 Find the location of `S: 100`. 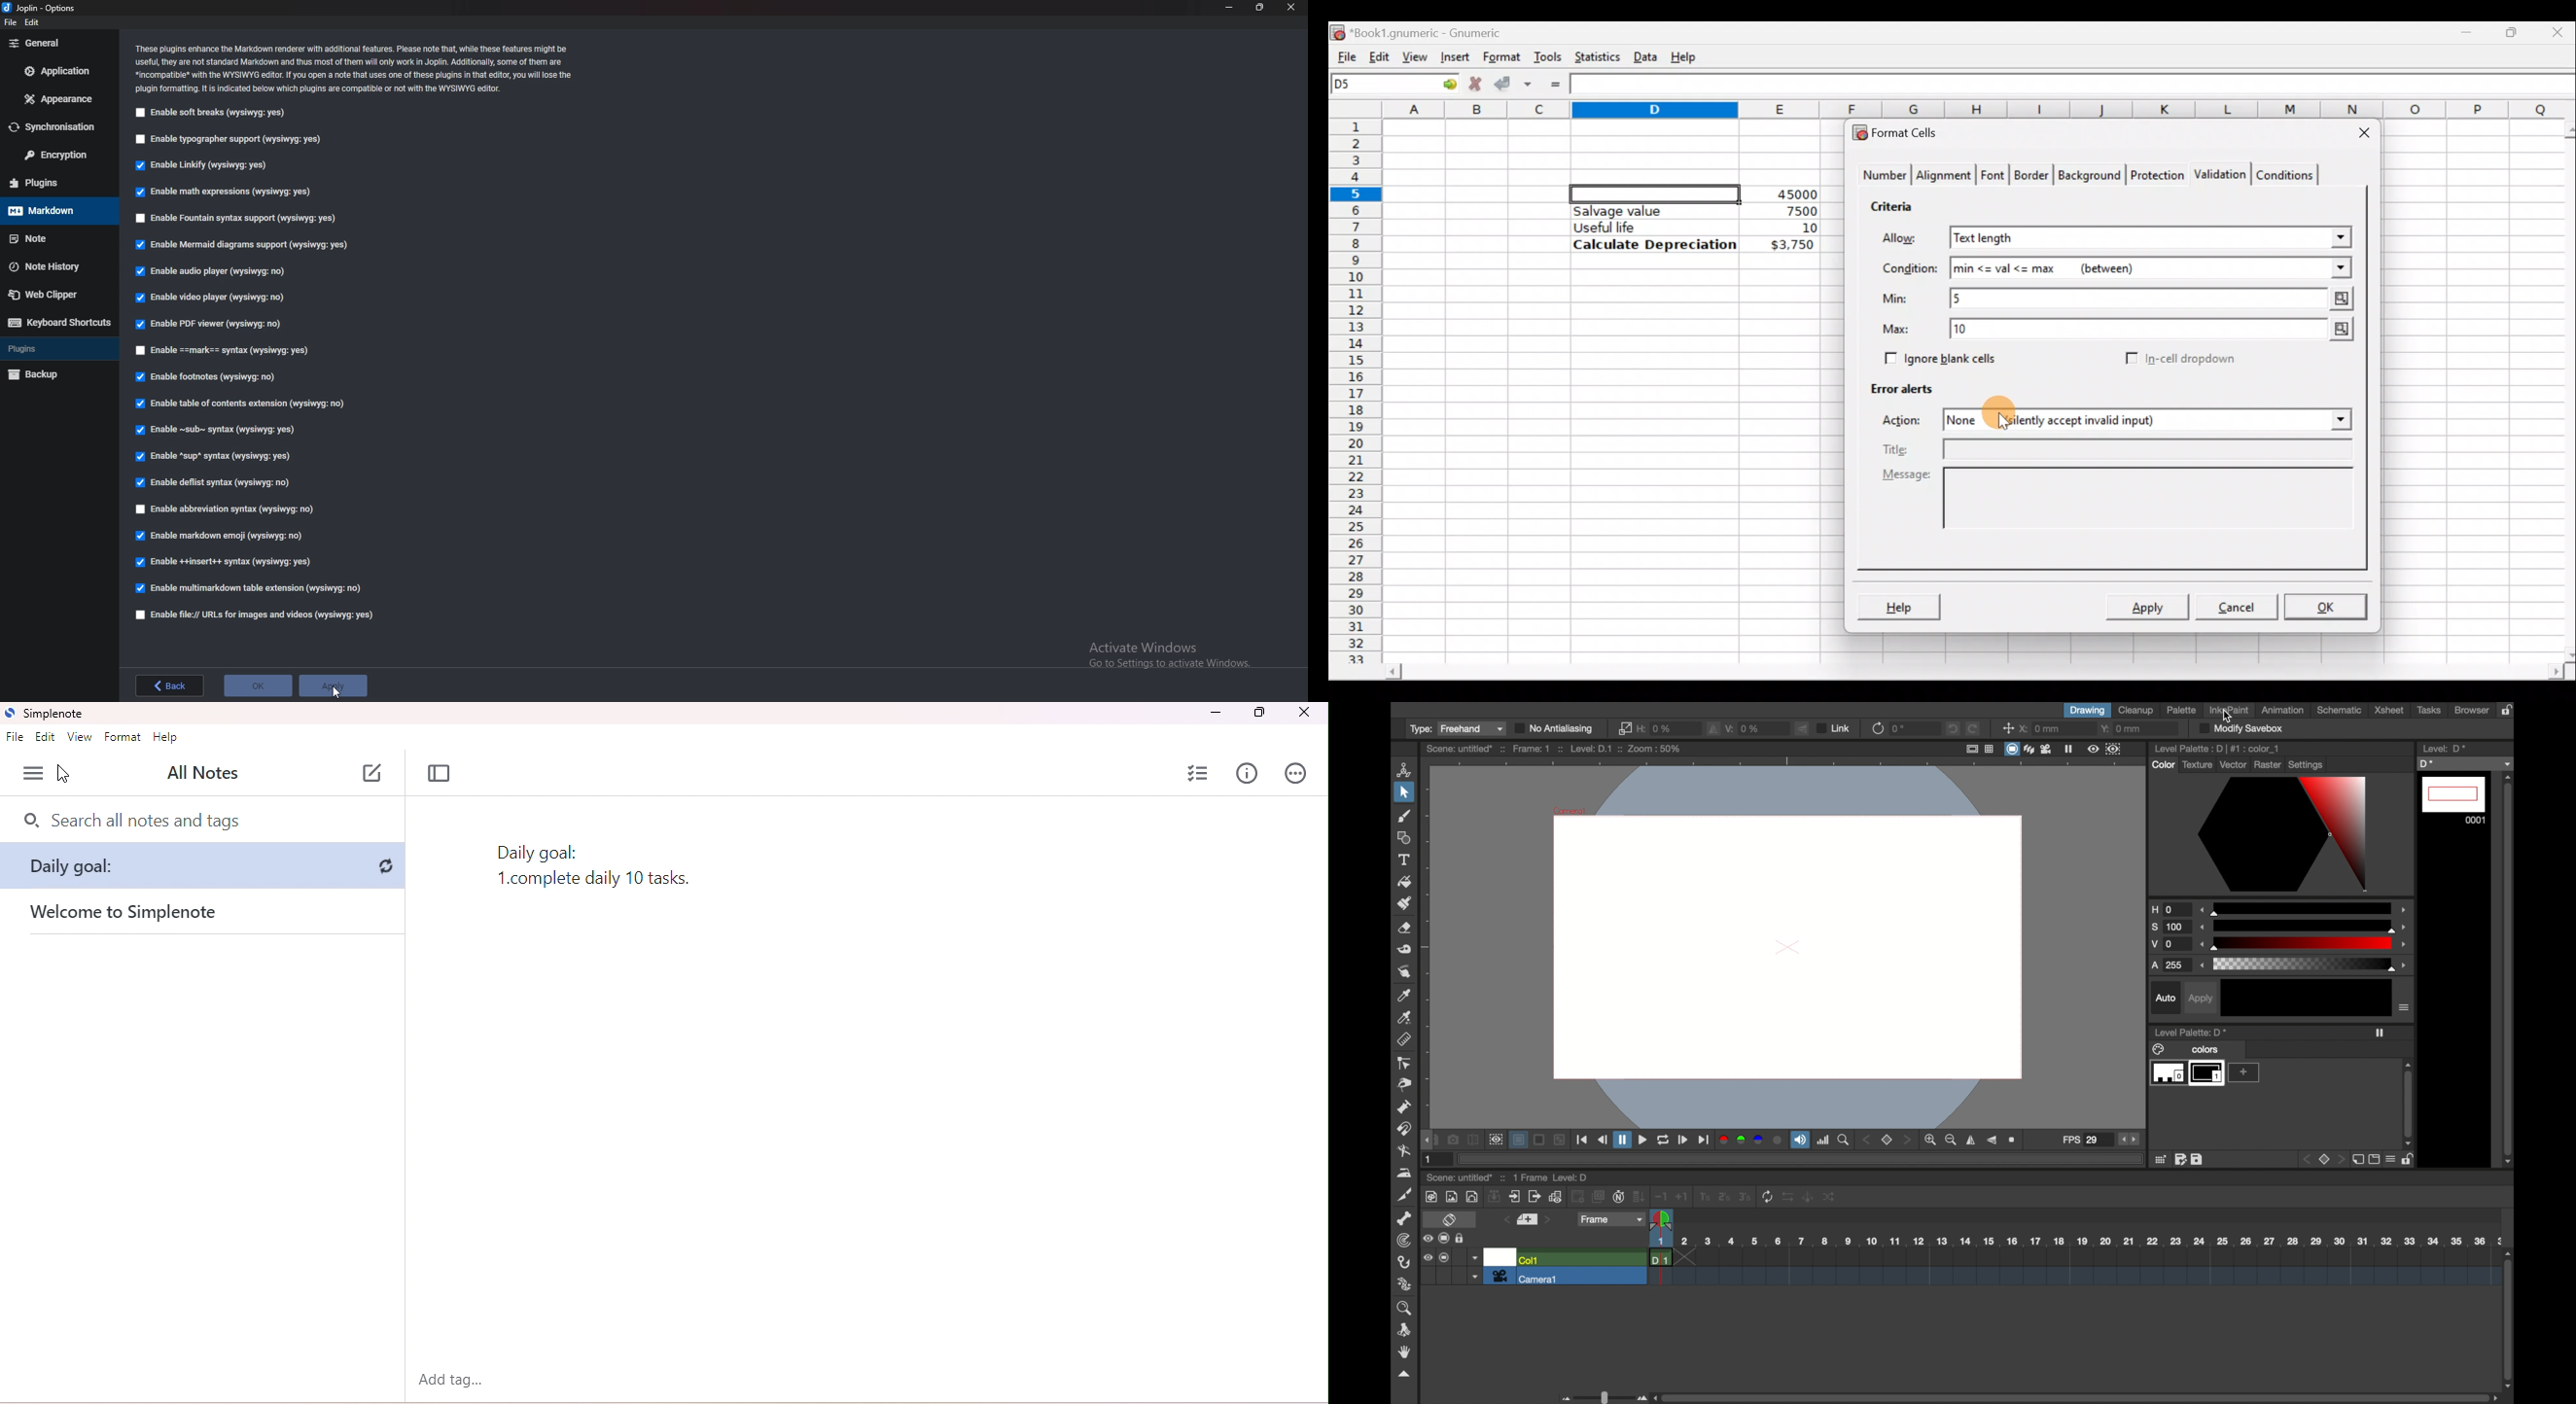

S: 100 is located at coordinates (2171, 927).